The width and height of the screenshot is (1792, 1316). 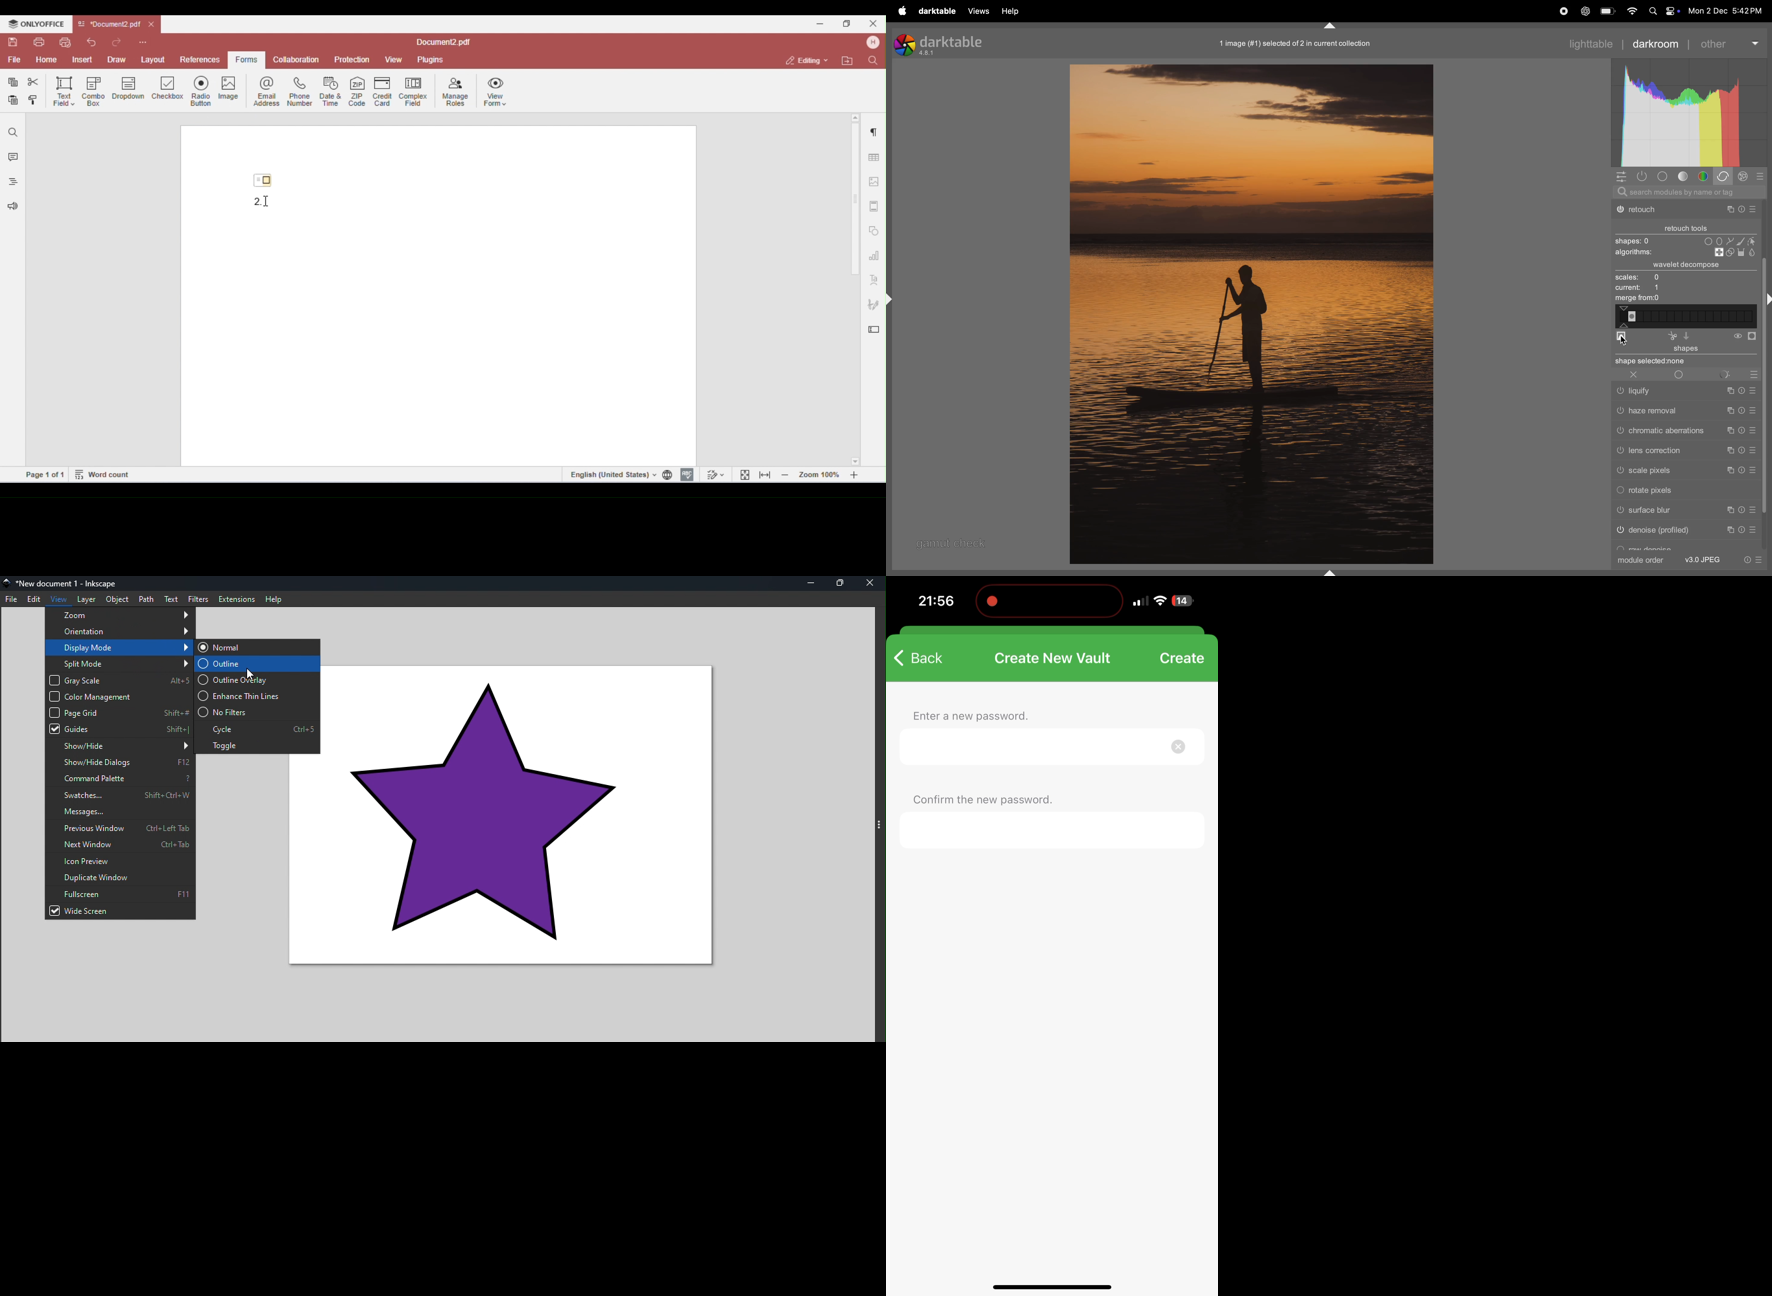 I want to click on liquify, so click(x=1686, y=392).